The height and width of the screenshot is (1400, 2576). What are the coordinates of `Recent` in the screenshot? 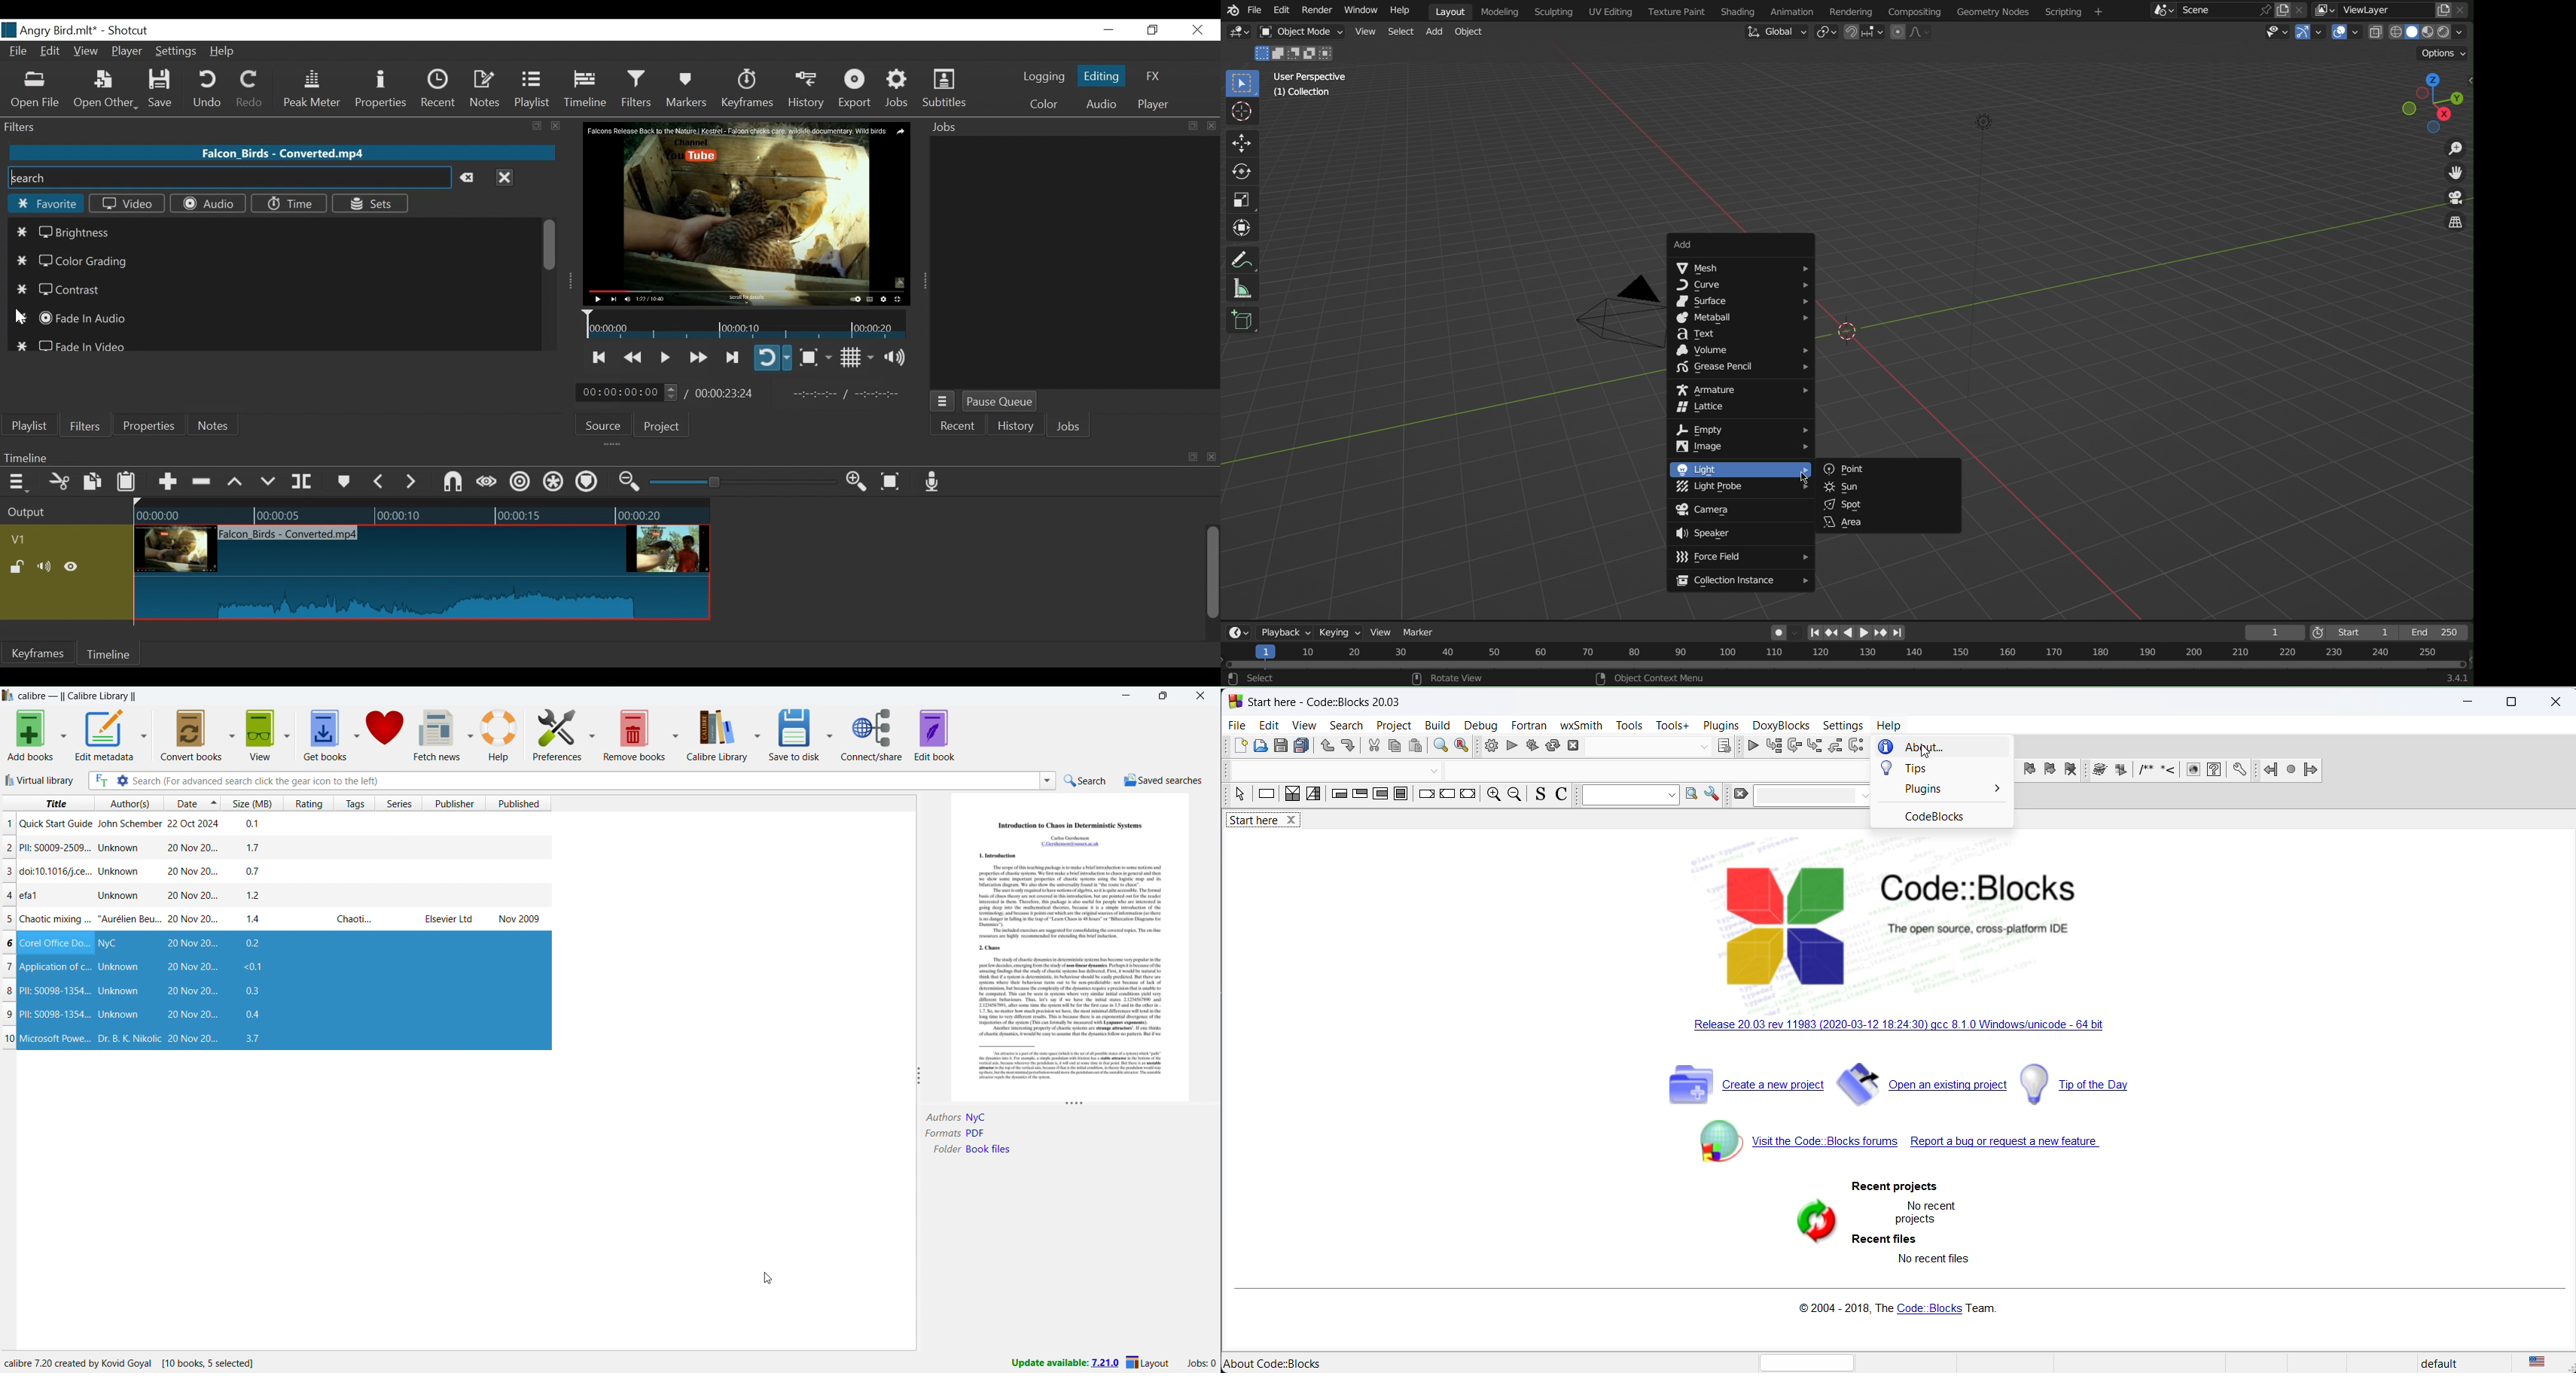 It's located at (441, 89).